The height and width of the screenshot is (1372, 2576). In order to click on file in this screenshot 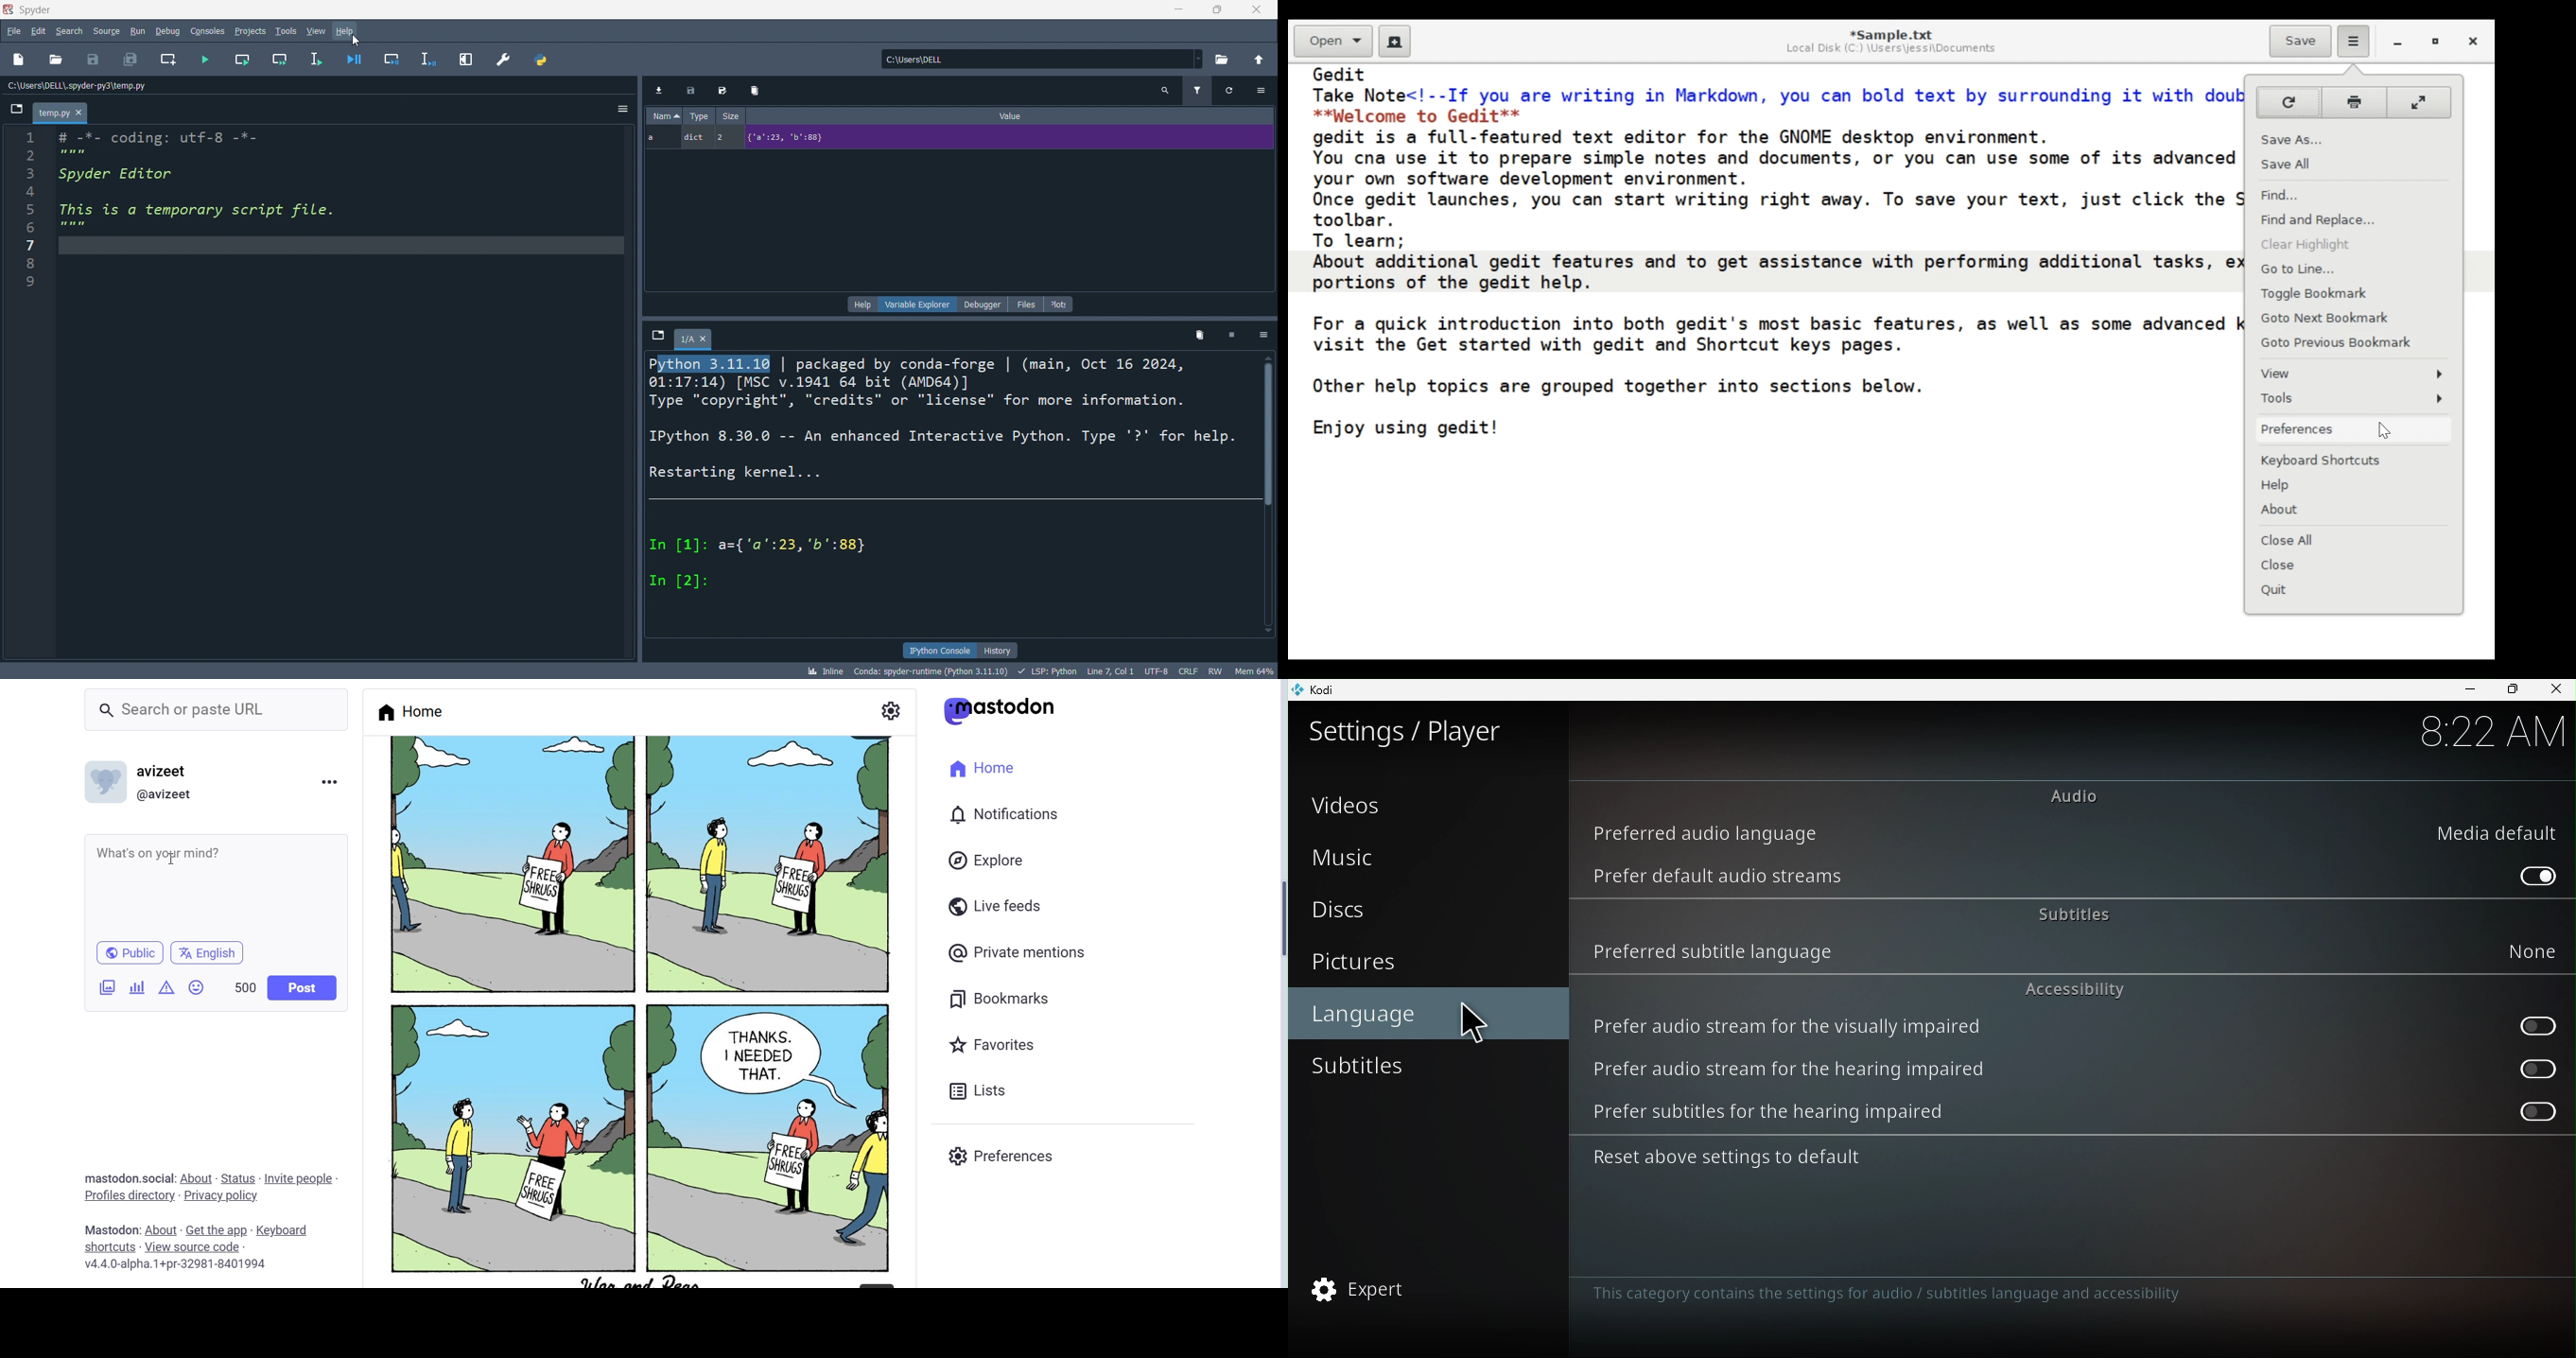, I will do `click(13, 31)`.